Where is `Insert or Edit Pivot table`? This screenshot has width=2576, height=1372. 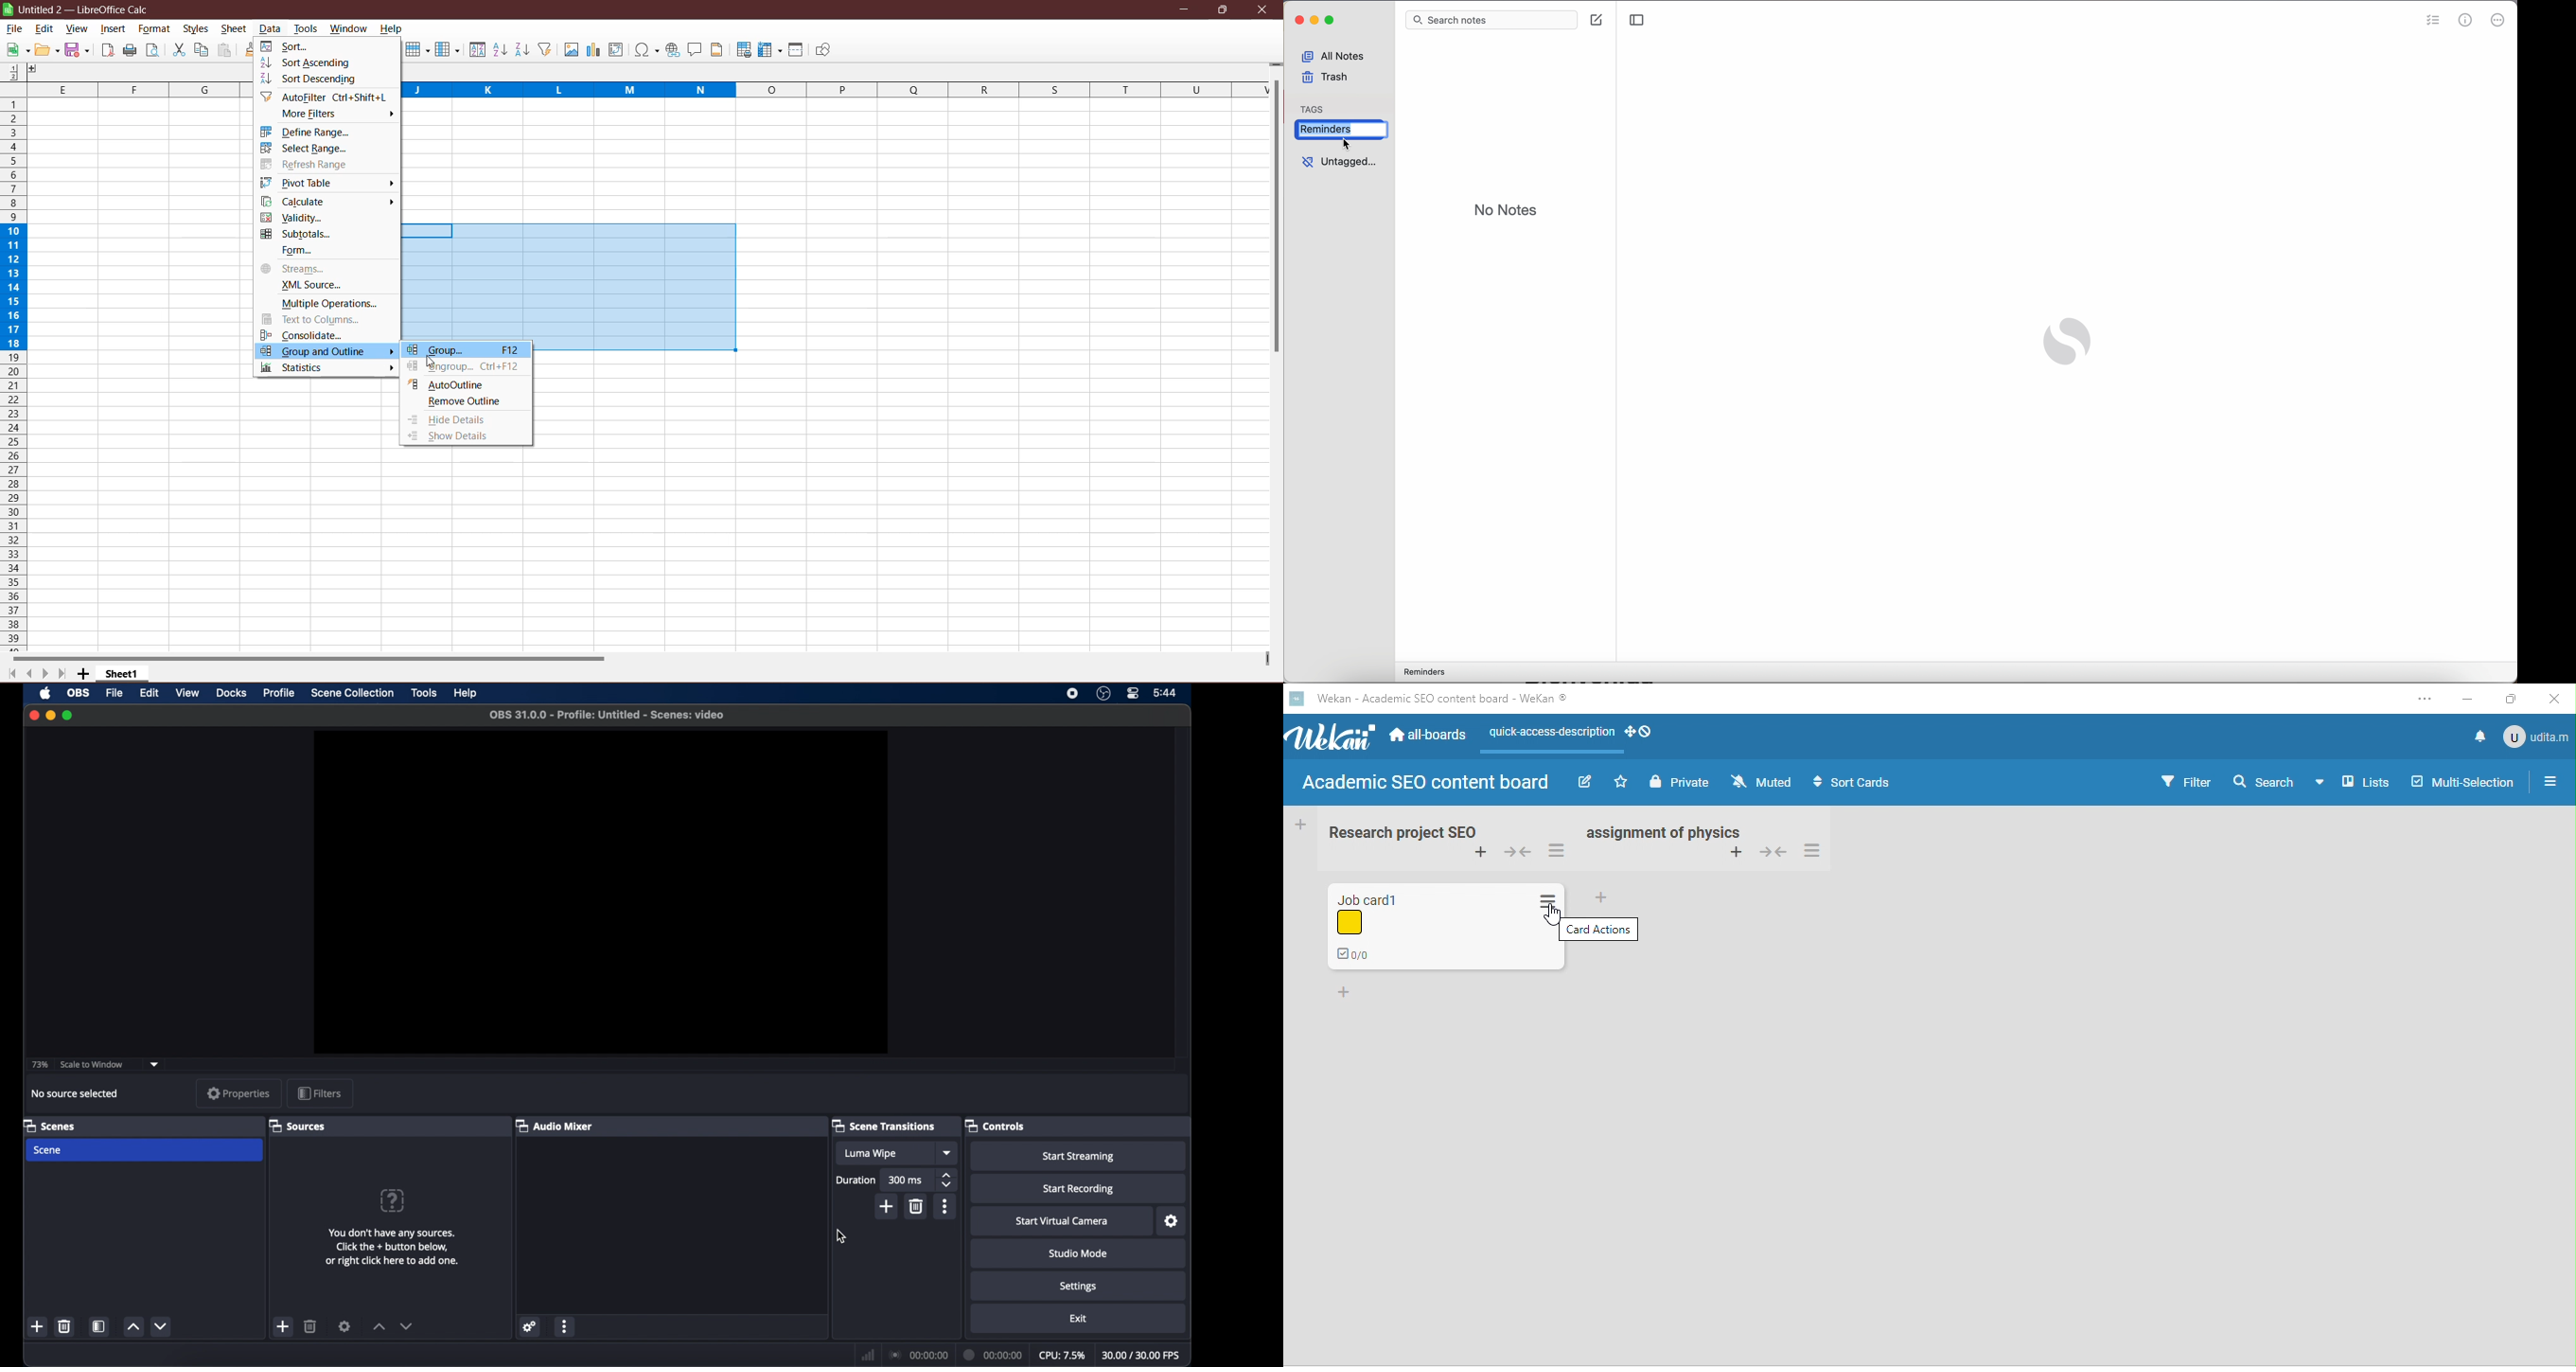 Insert or Edit Pivot table is located at coordinates (616, 49).